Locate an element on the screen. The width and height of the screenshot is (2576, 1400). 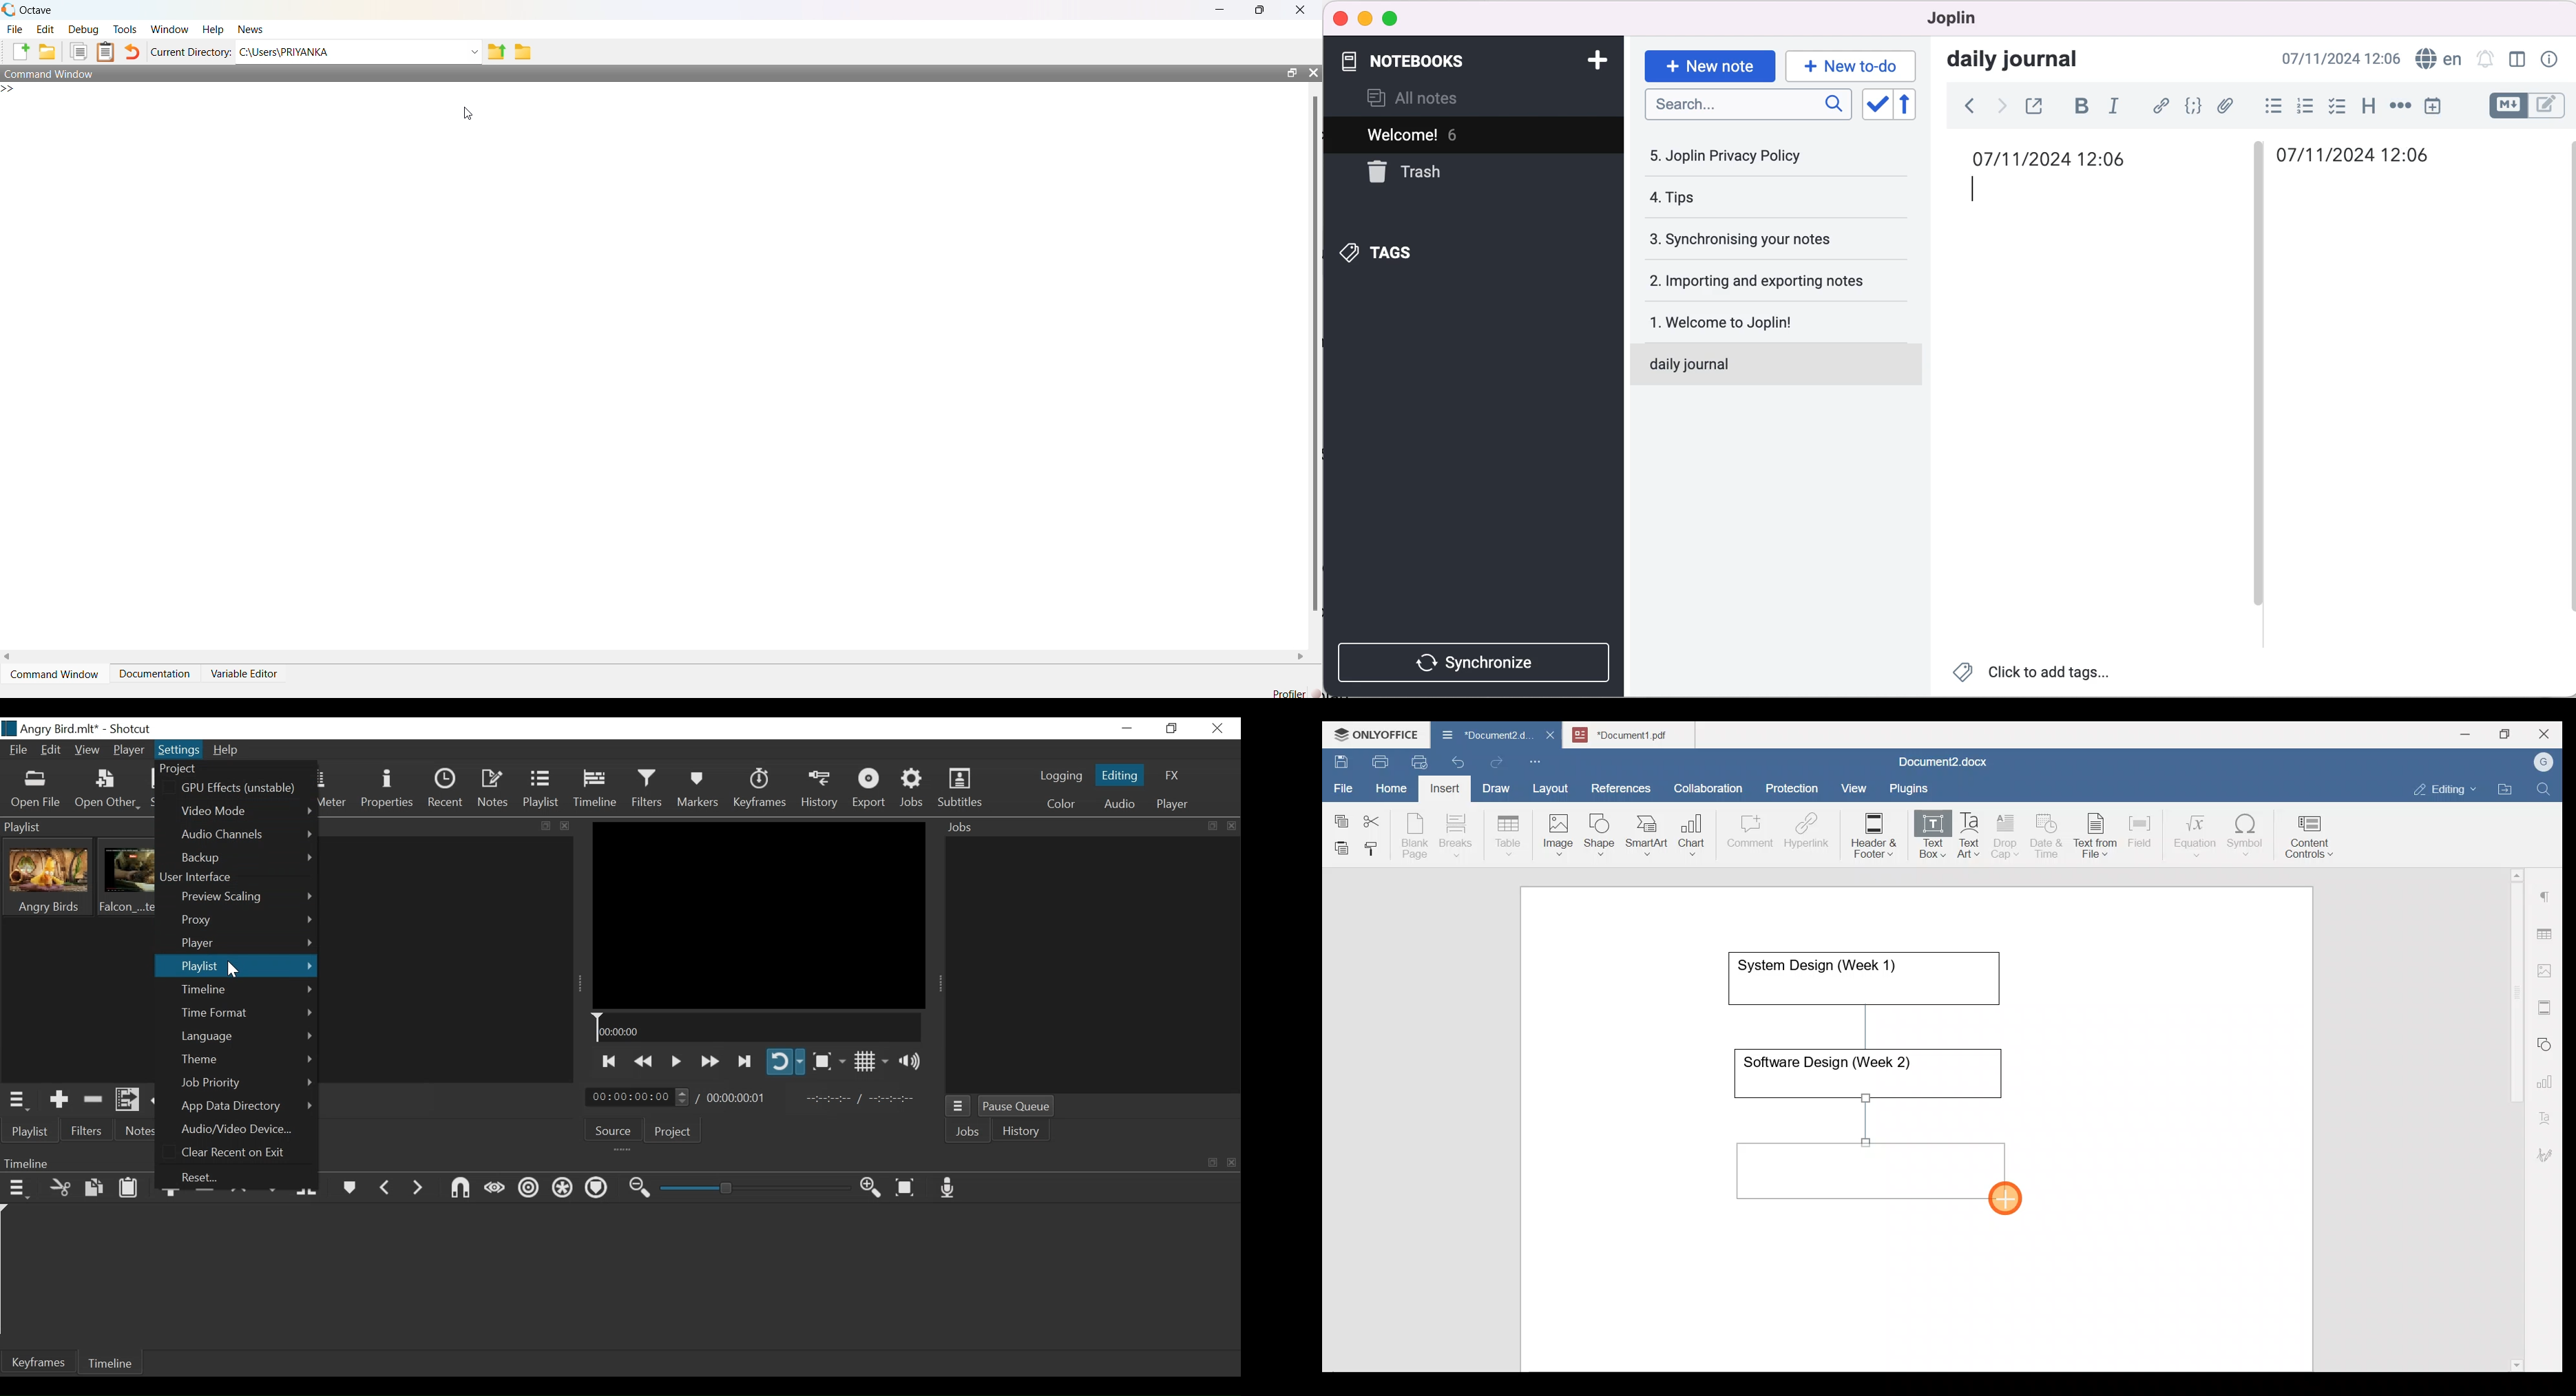
Copy style is located at coordinates (1376, 845).